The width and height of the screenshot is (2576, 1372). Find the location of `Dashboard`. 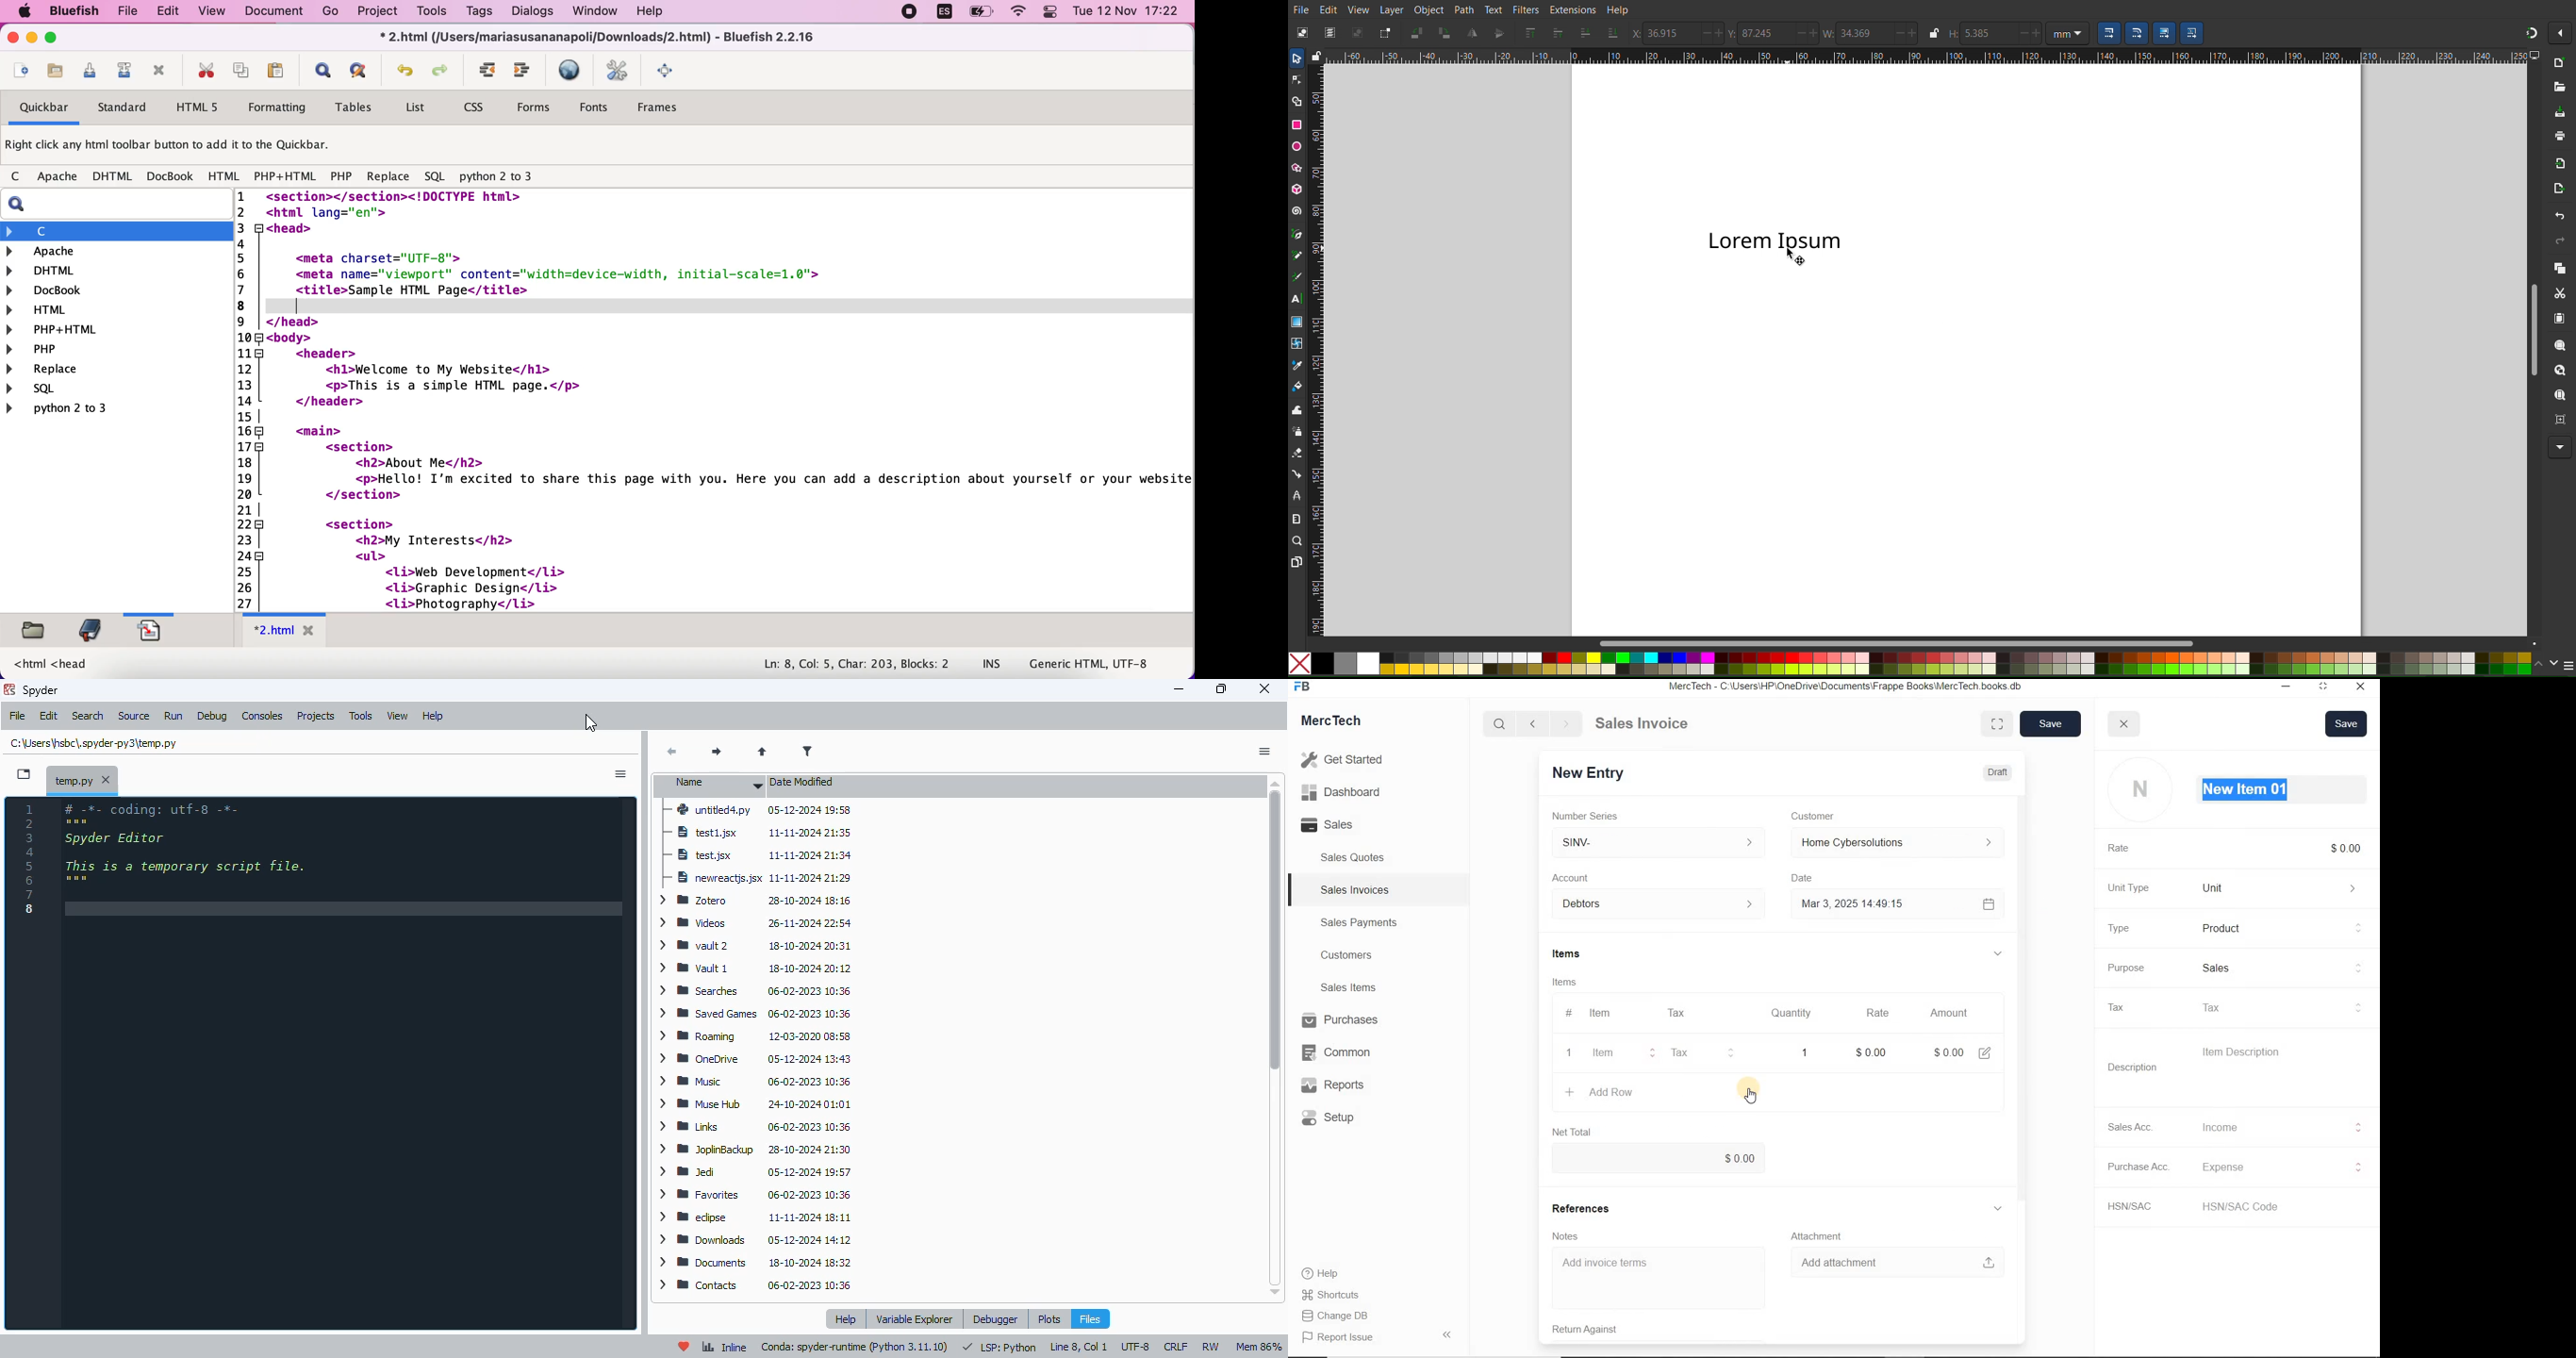

Dashboard is located at coordinates (1347, 793).